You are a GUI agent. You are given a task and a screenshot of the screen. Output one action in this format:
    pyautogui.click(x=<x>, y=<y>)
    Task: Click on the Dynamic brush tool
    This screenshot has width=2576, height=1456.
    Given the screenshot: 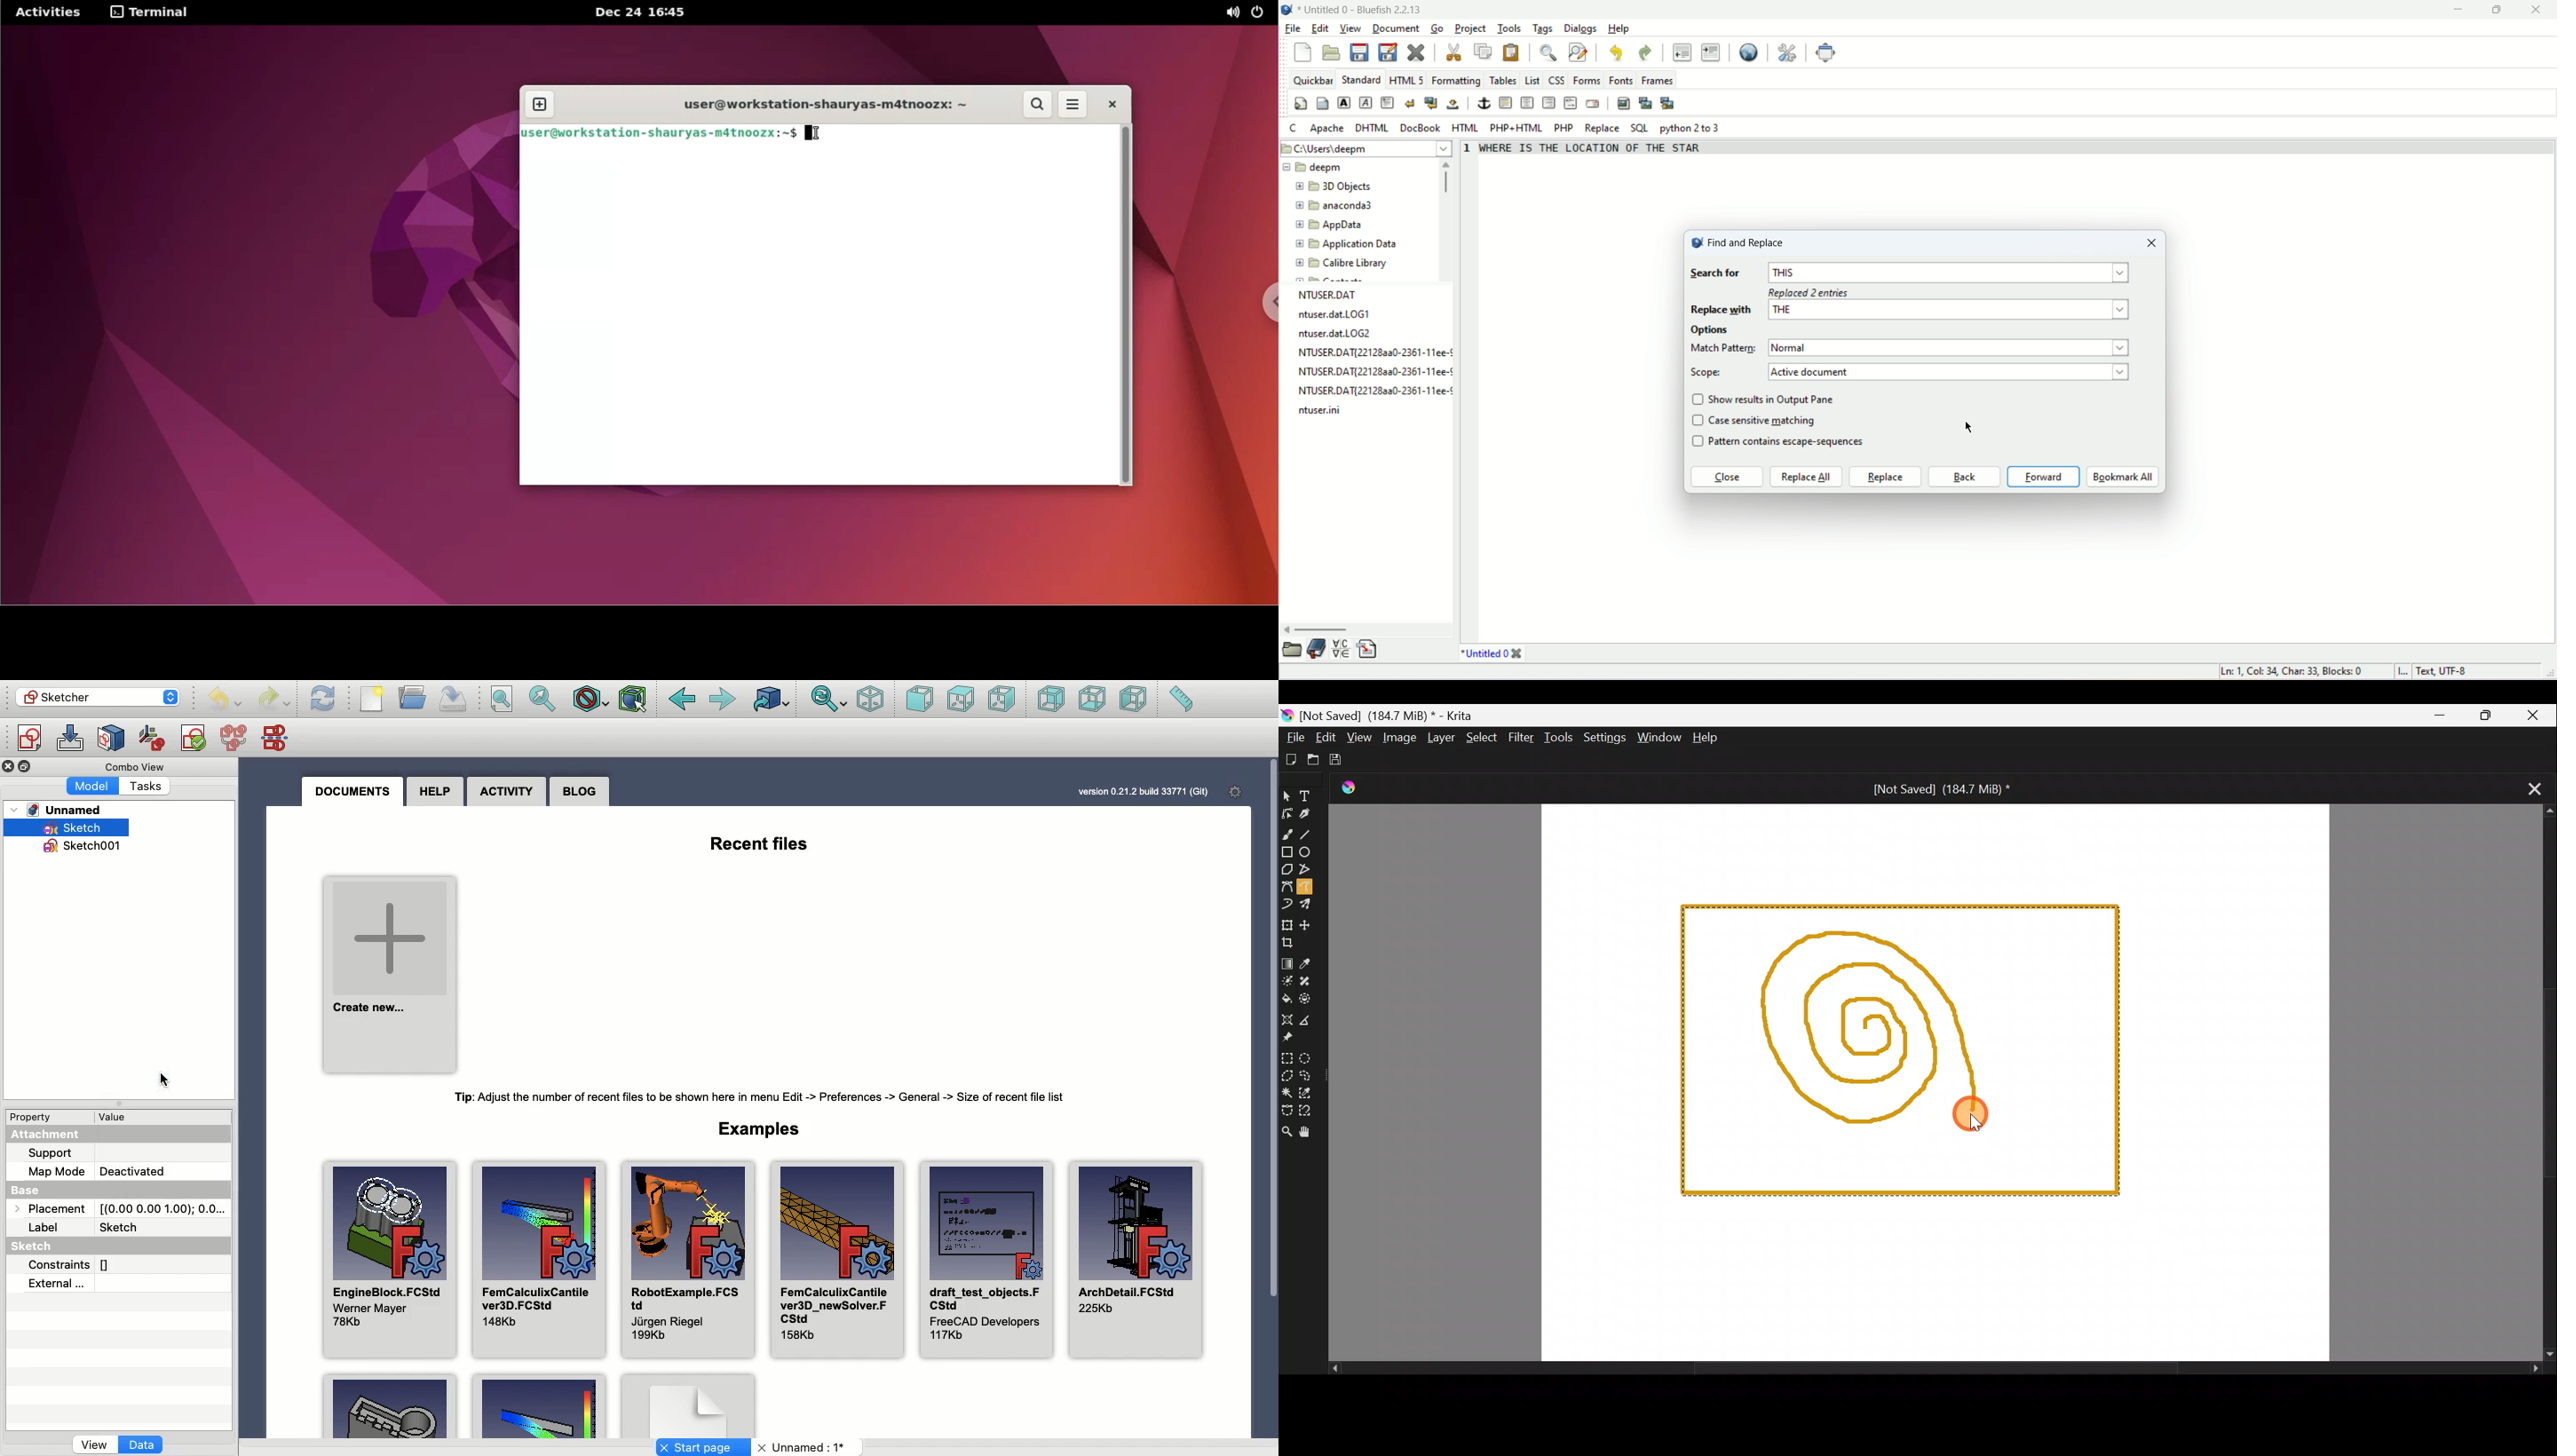 What is the action you would take?
    pyautogui.click(x=1287, y=904)
    